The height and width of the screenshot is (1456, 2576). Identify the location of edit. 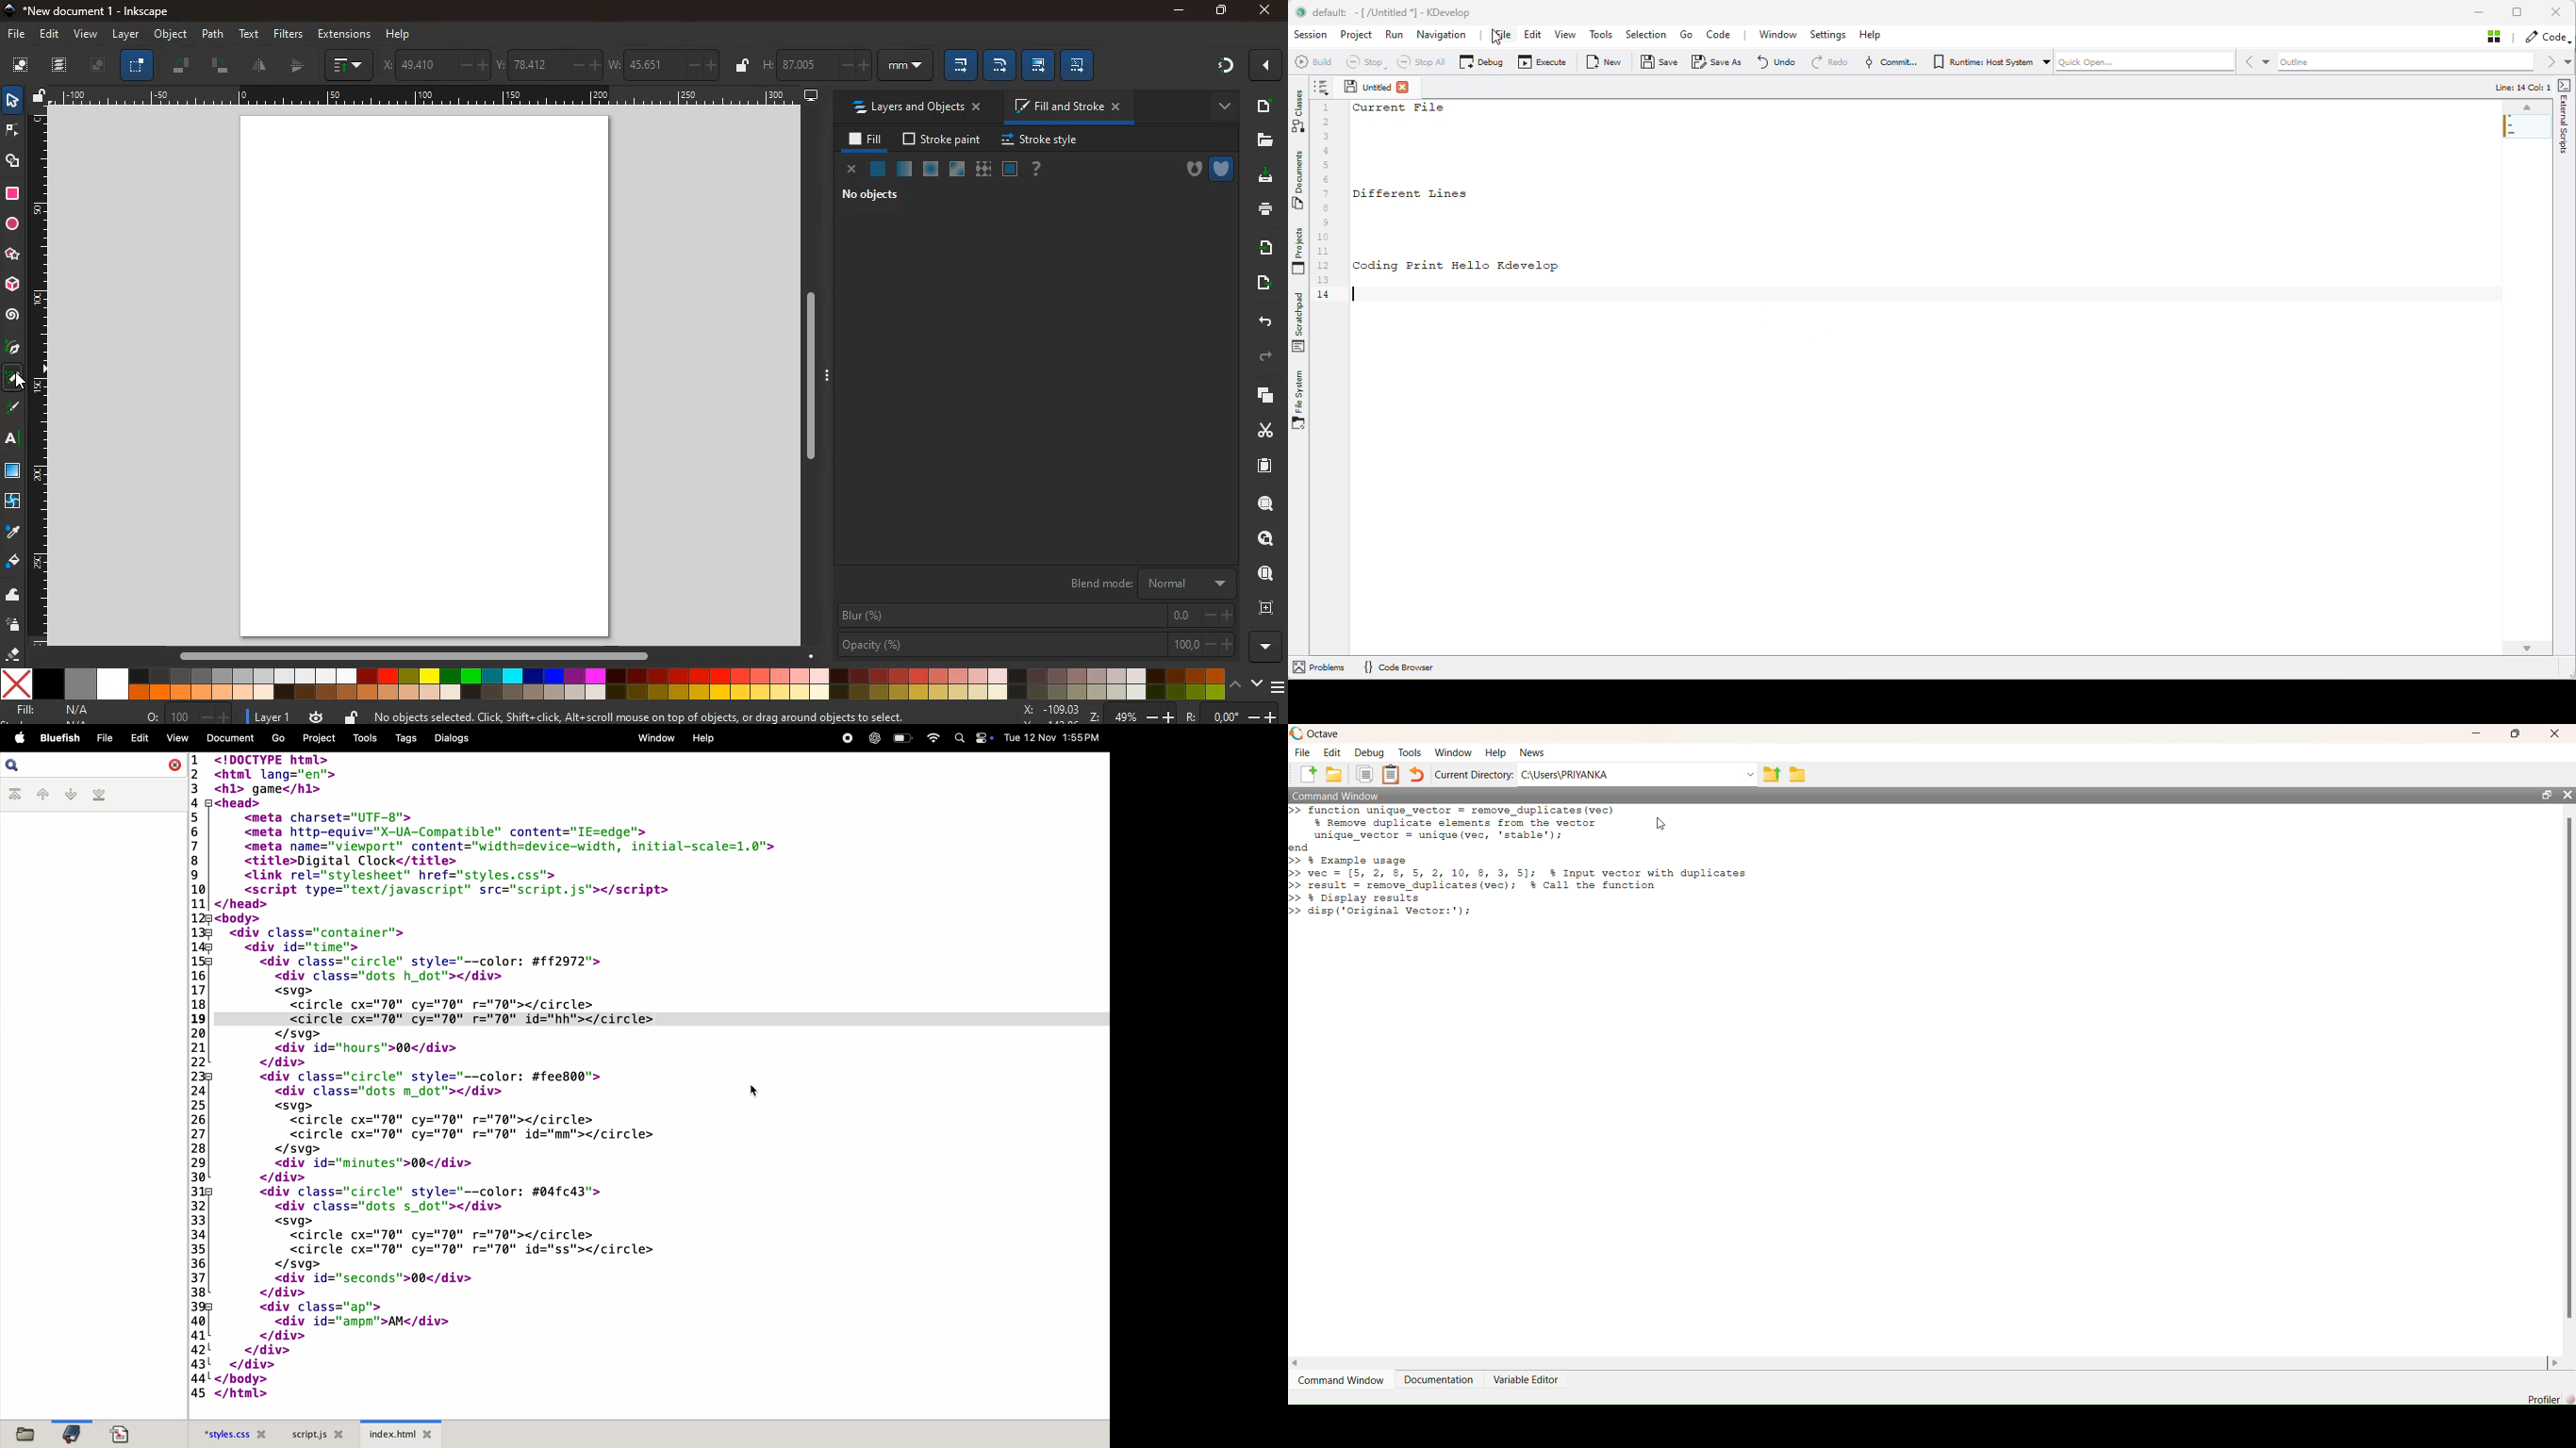
(999, 65).